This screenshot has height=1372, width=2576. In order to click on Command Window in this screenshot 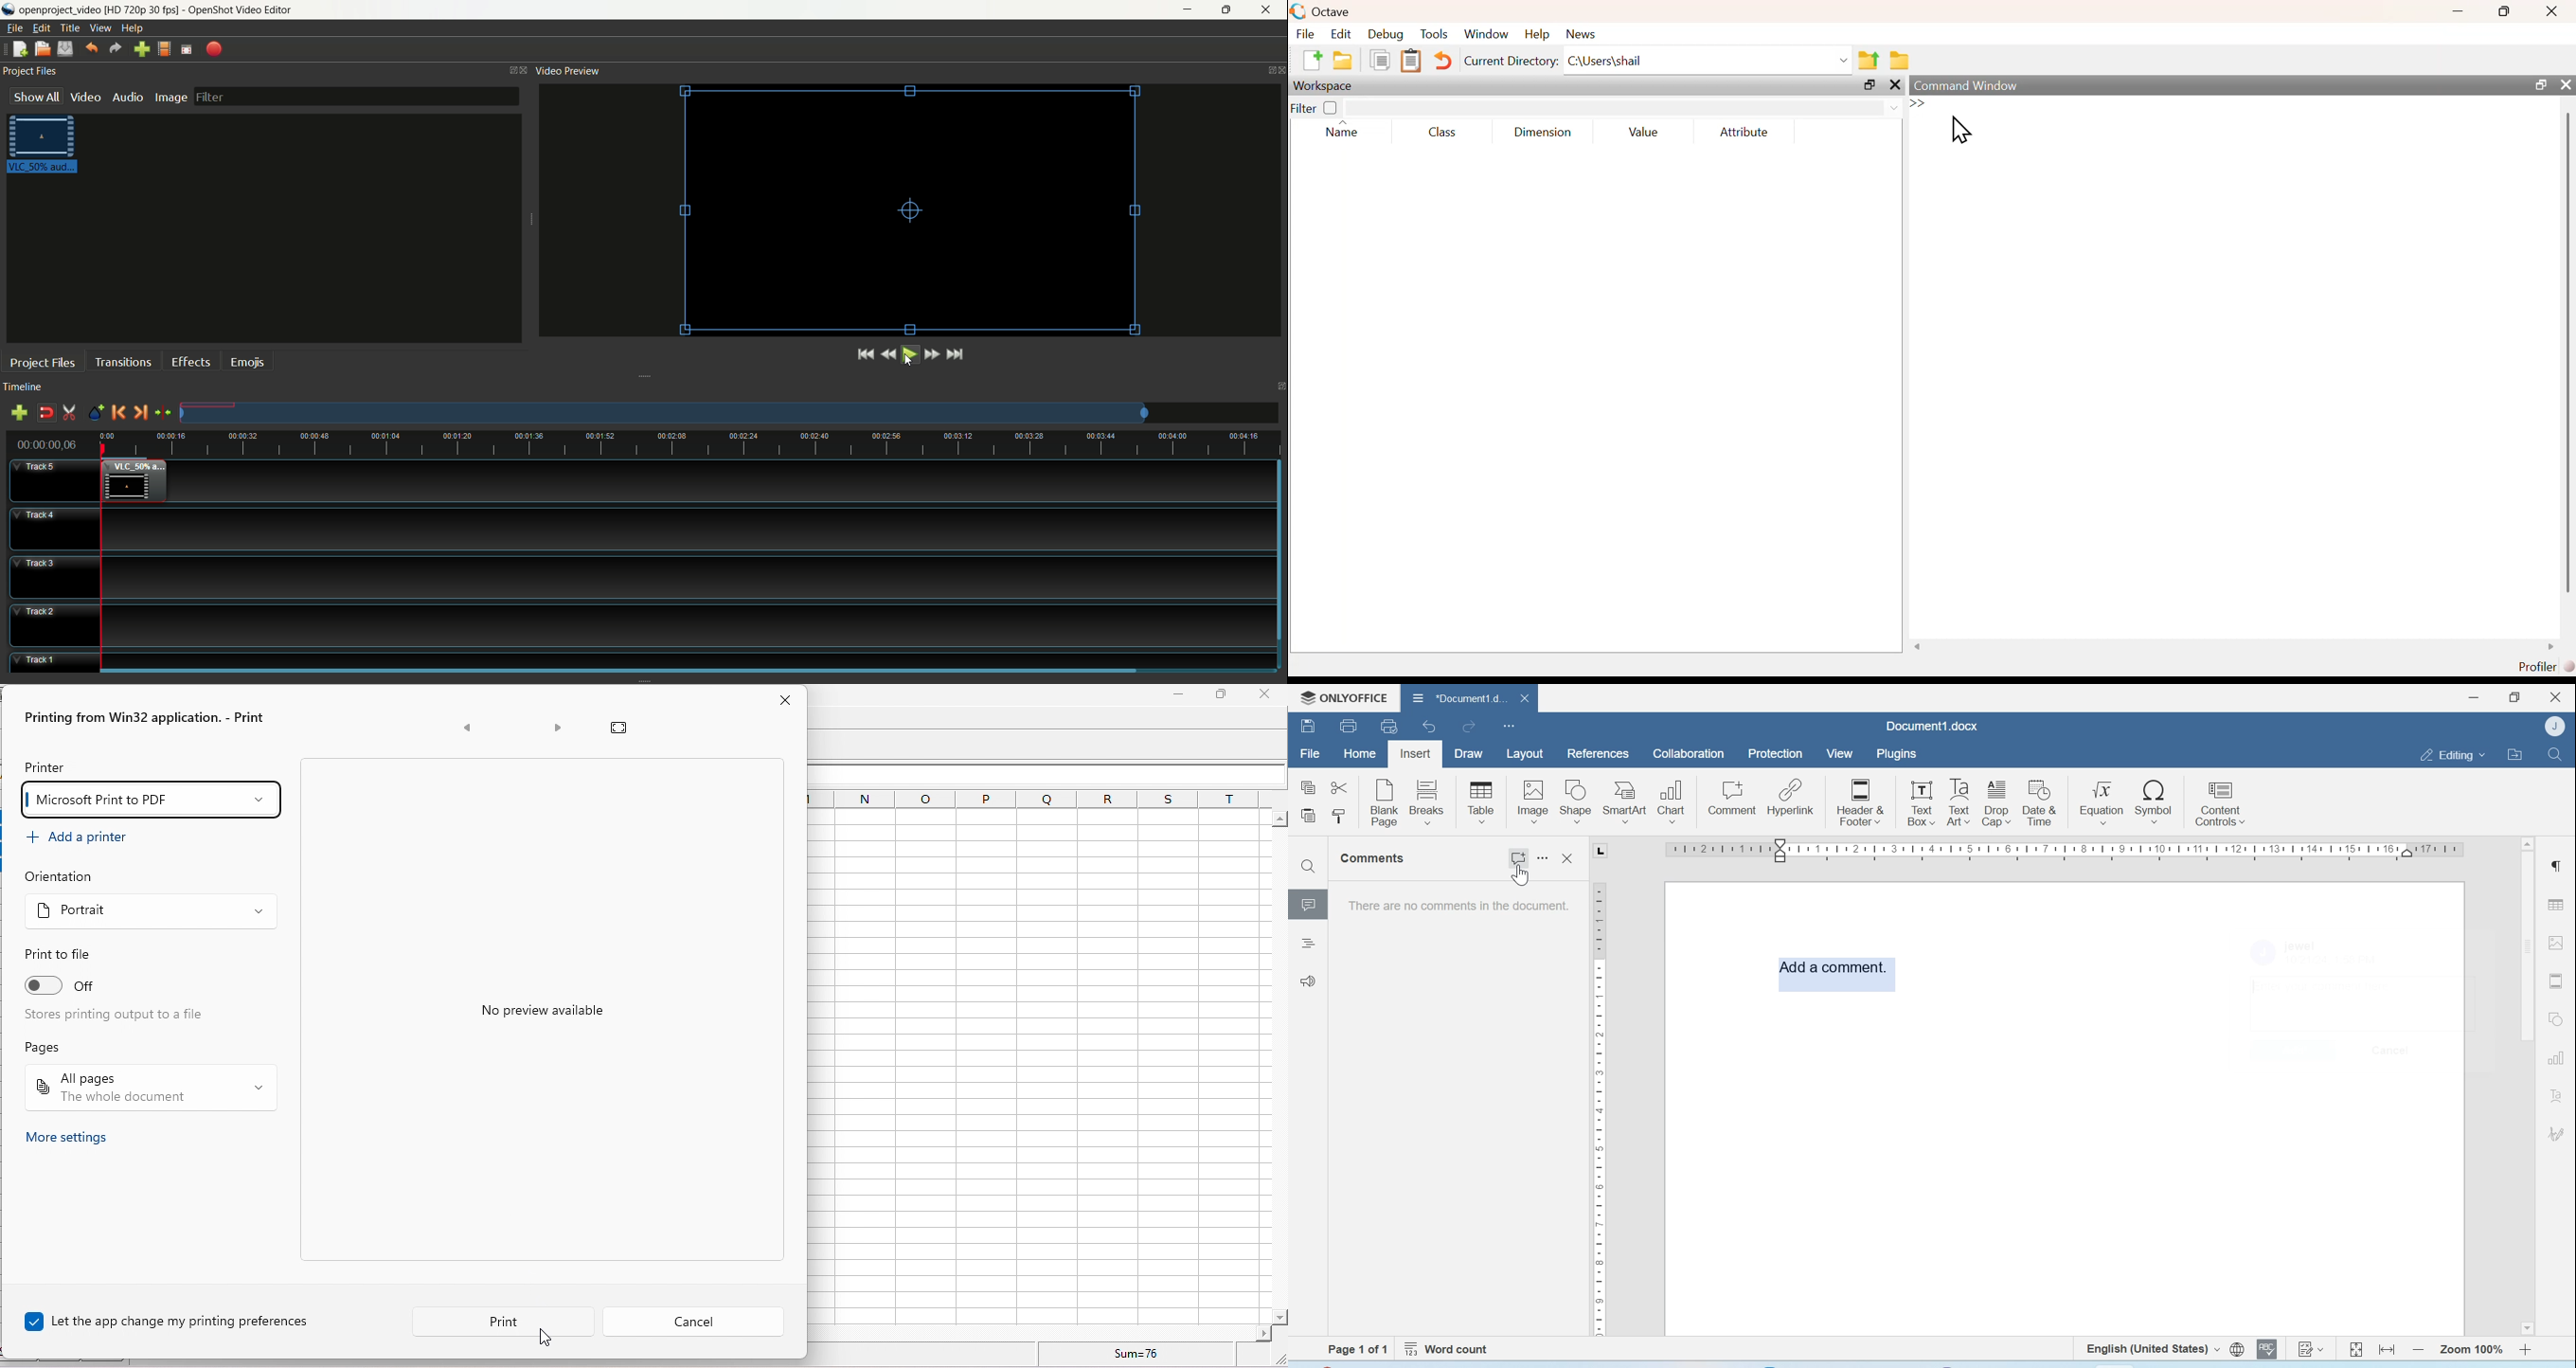, I will do `click(1968, 85)`.